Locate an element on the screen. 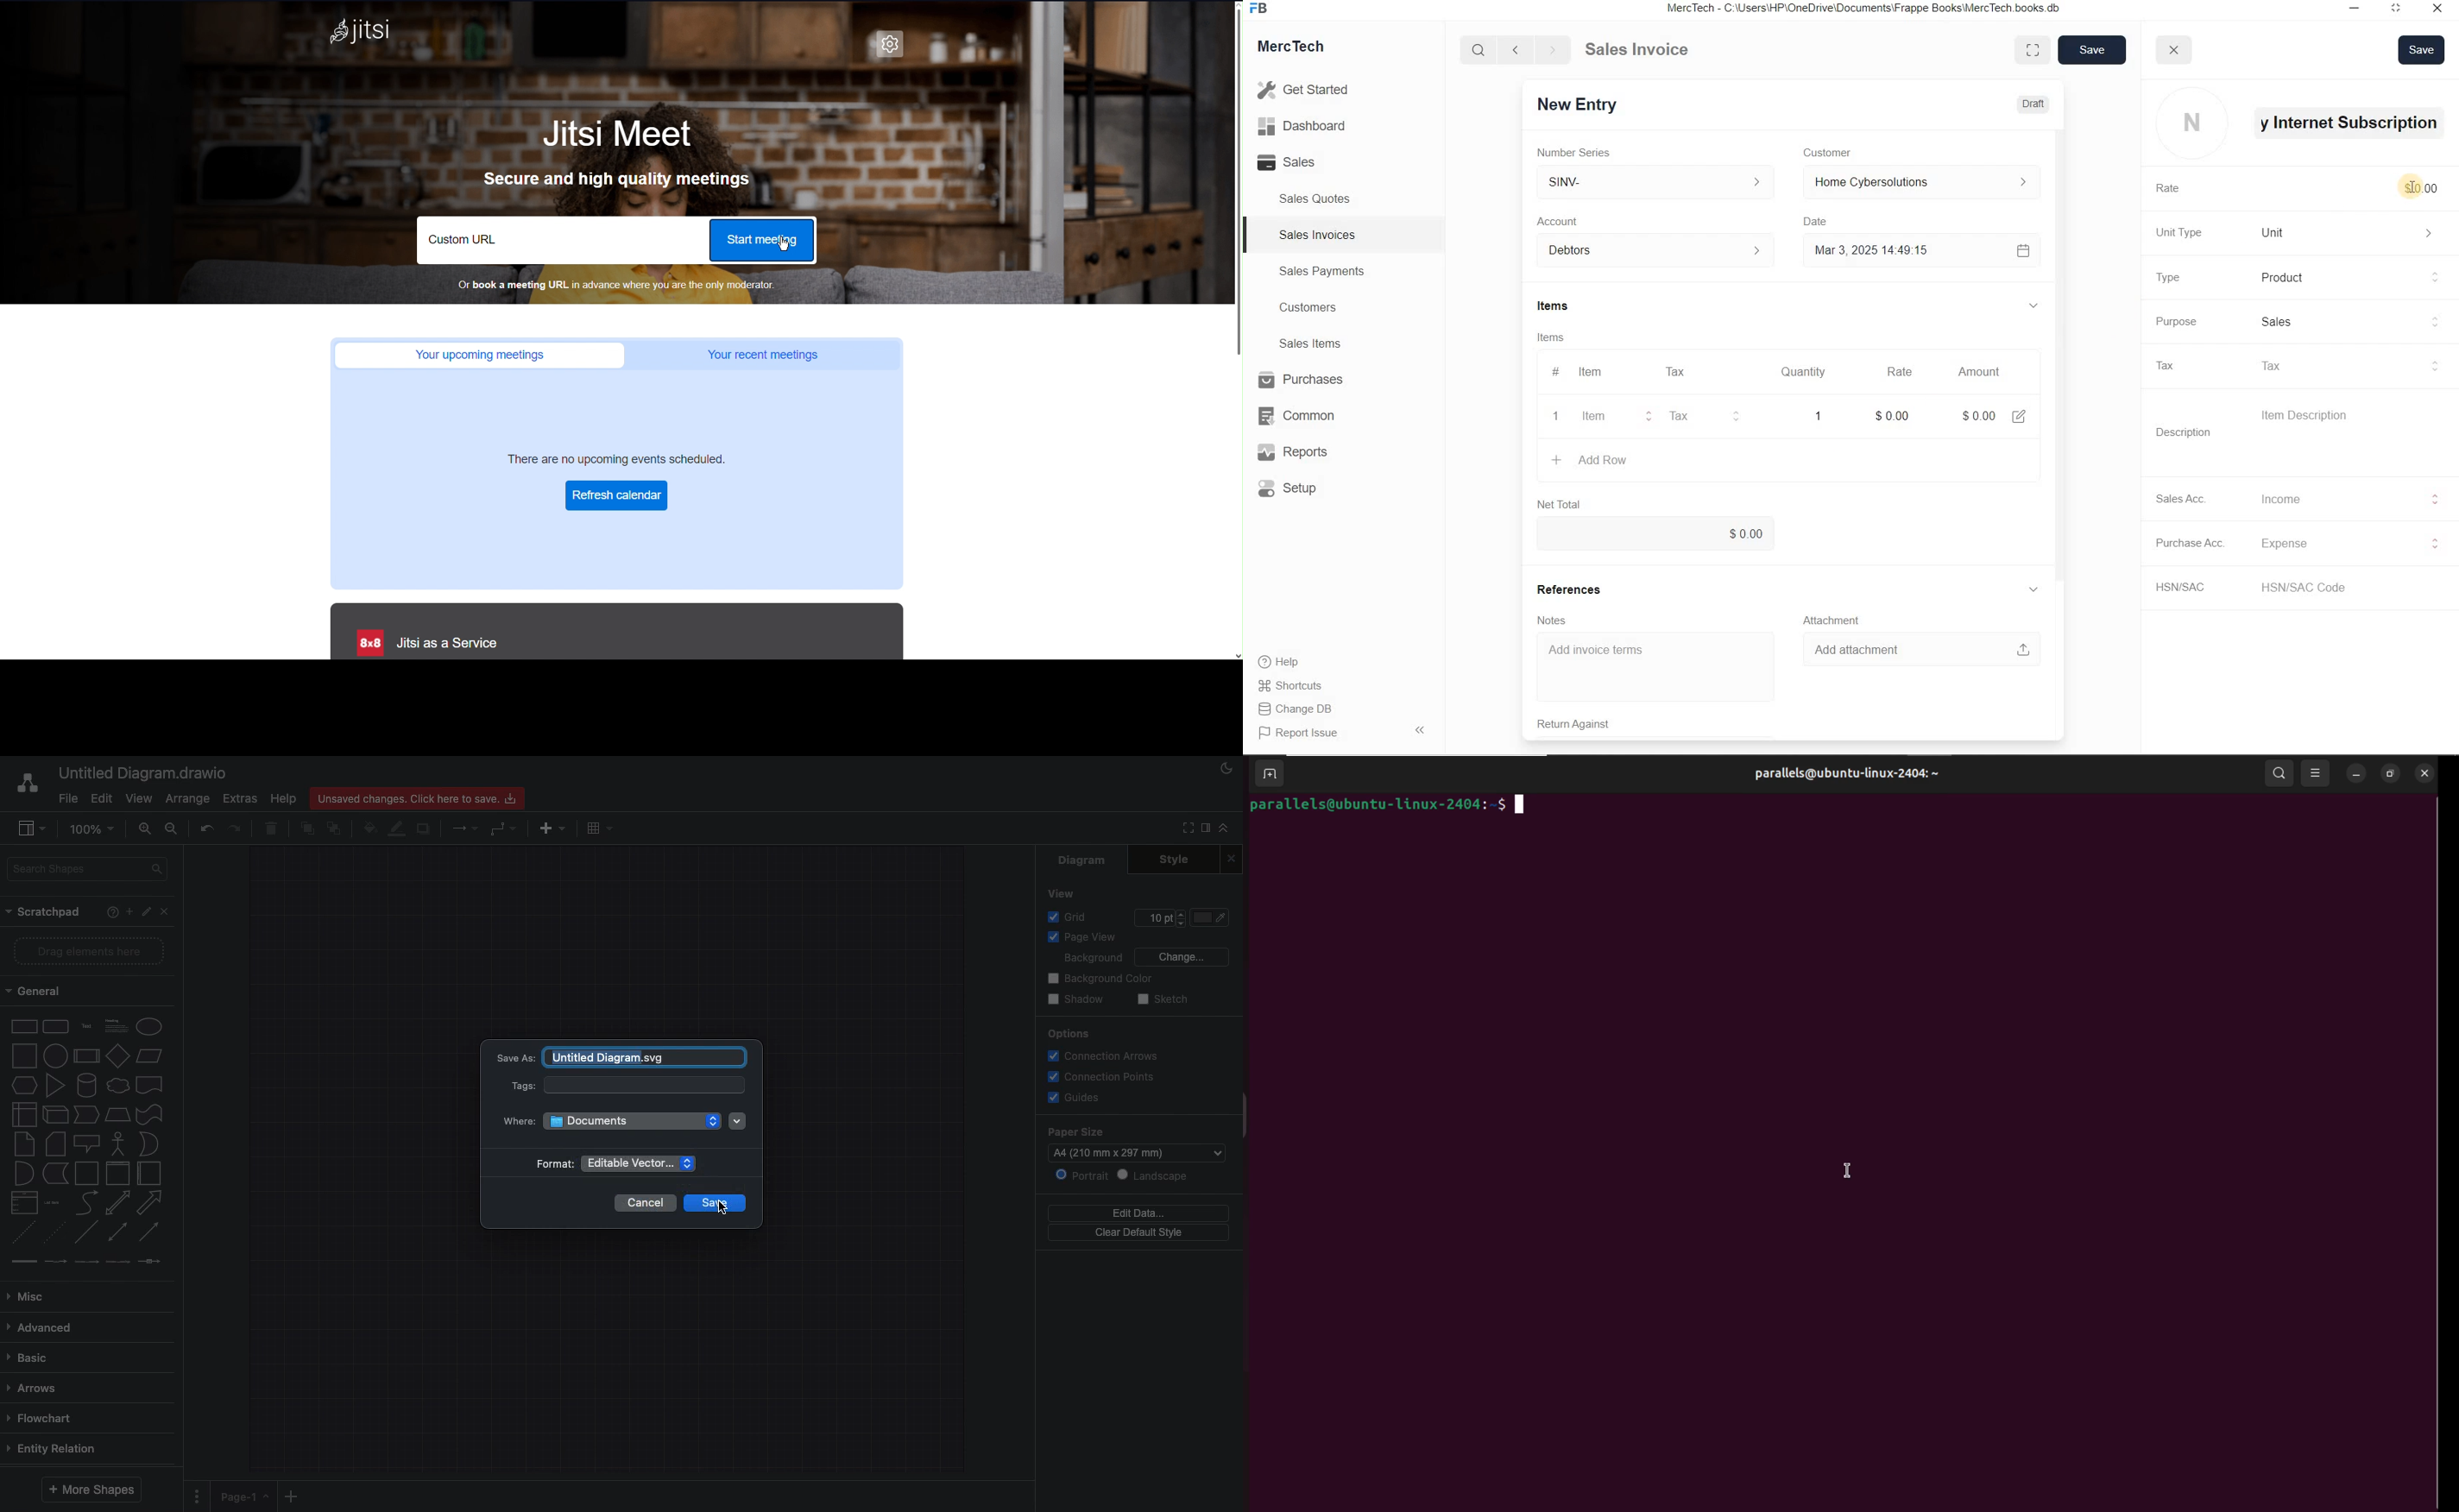 Image resolution: width=2464 pixels, height=1512 pixels. Purchases is located at coordinates (1303, 381).